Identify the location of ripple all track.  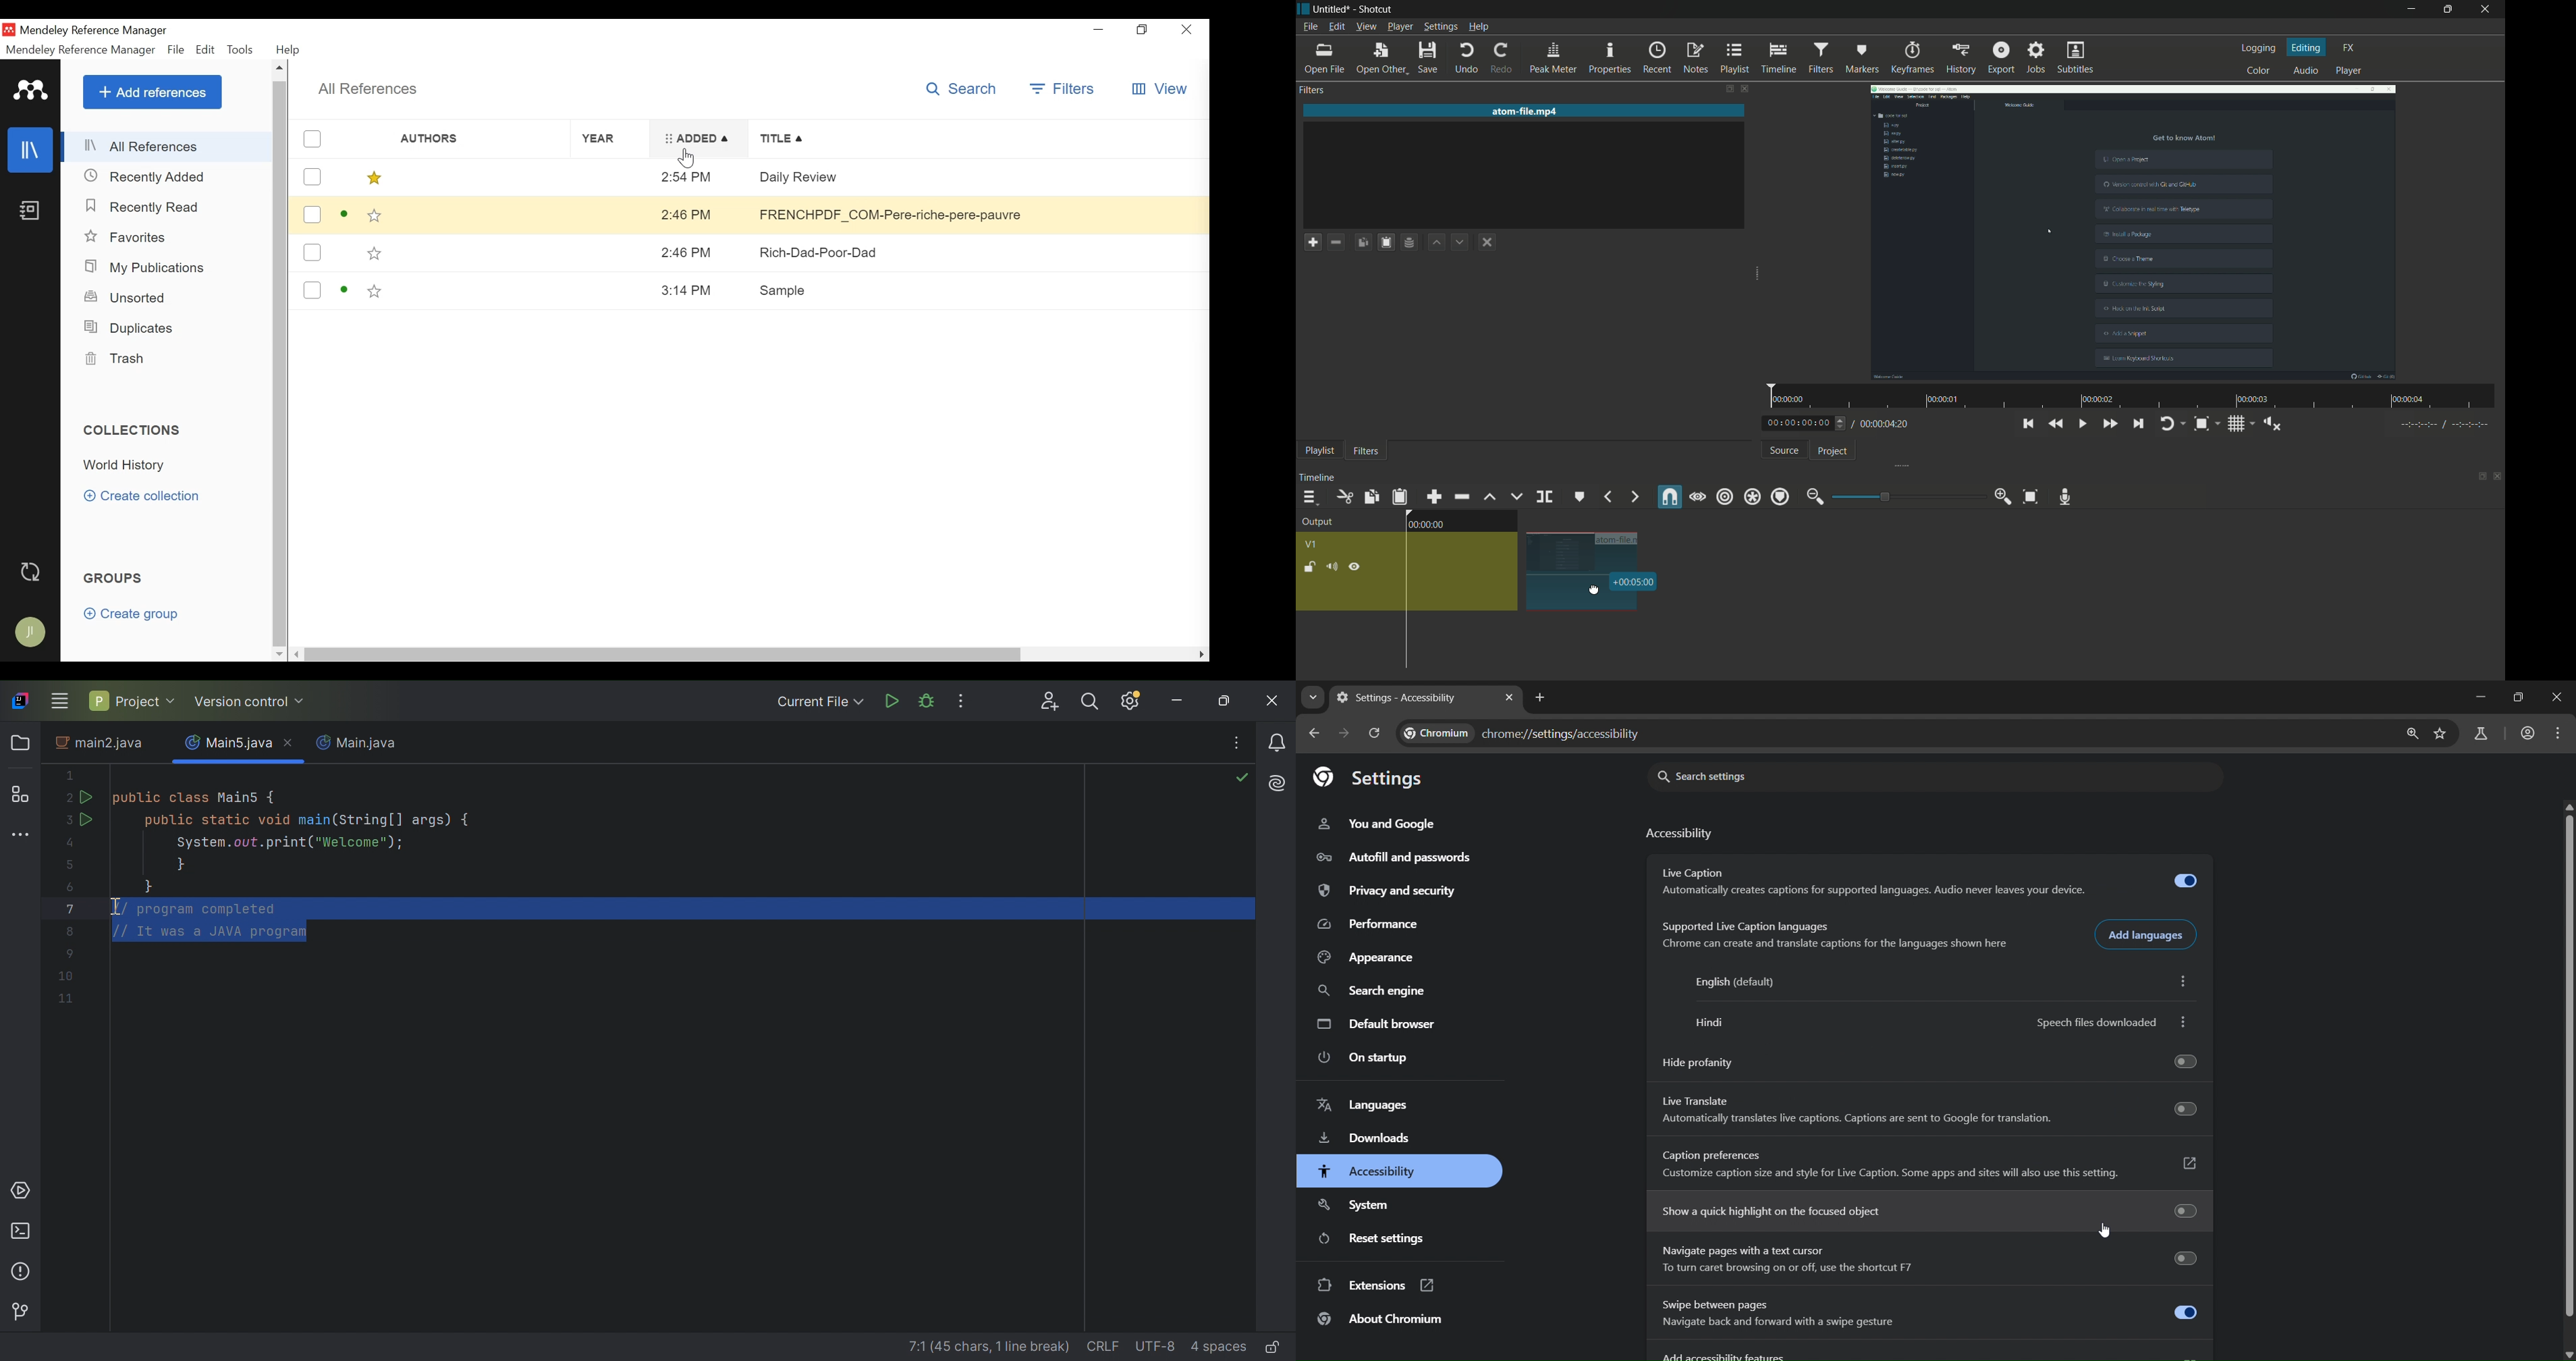
(1754, 496).